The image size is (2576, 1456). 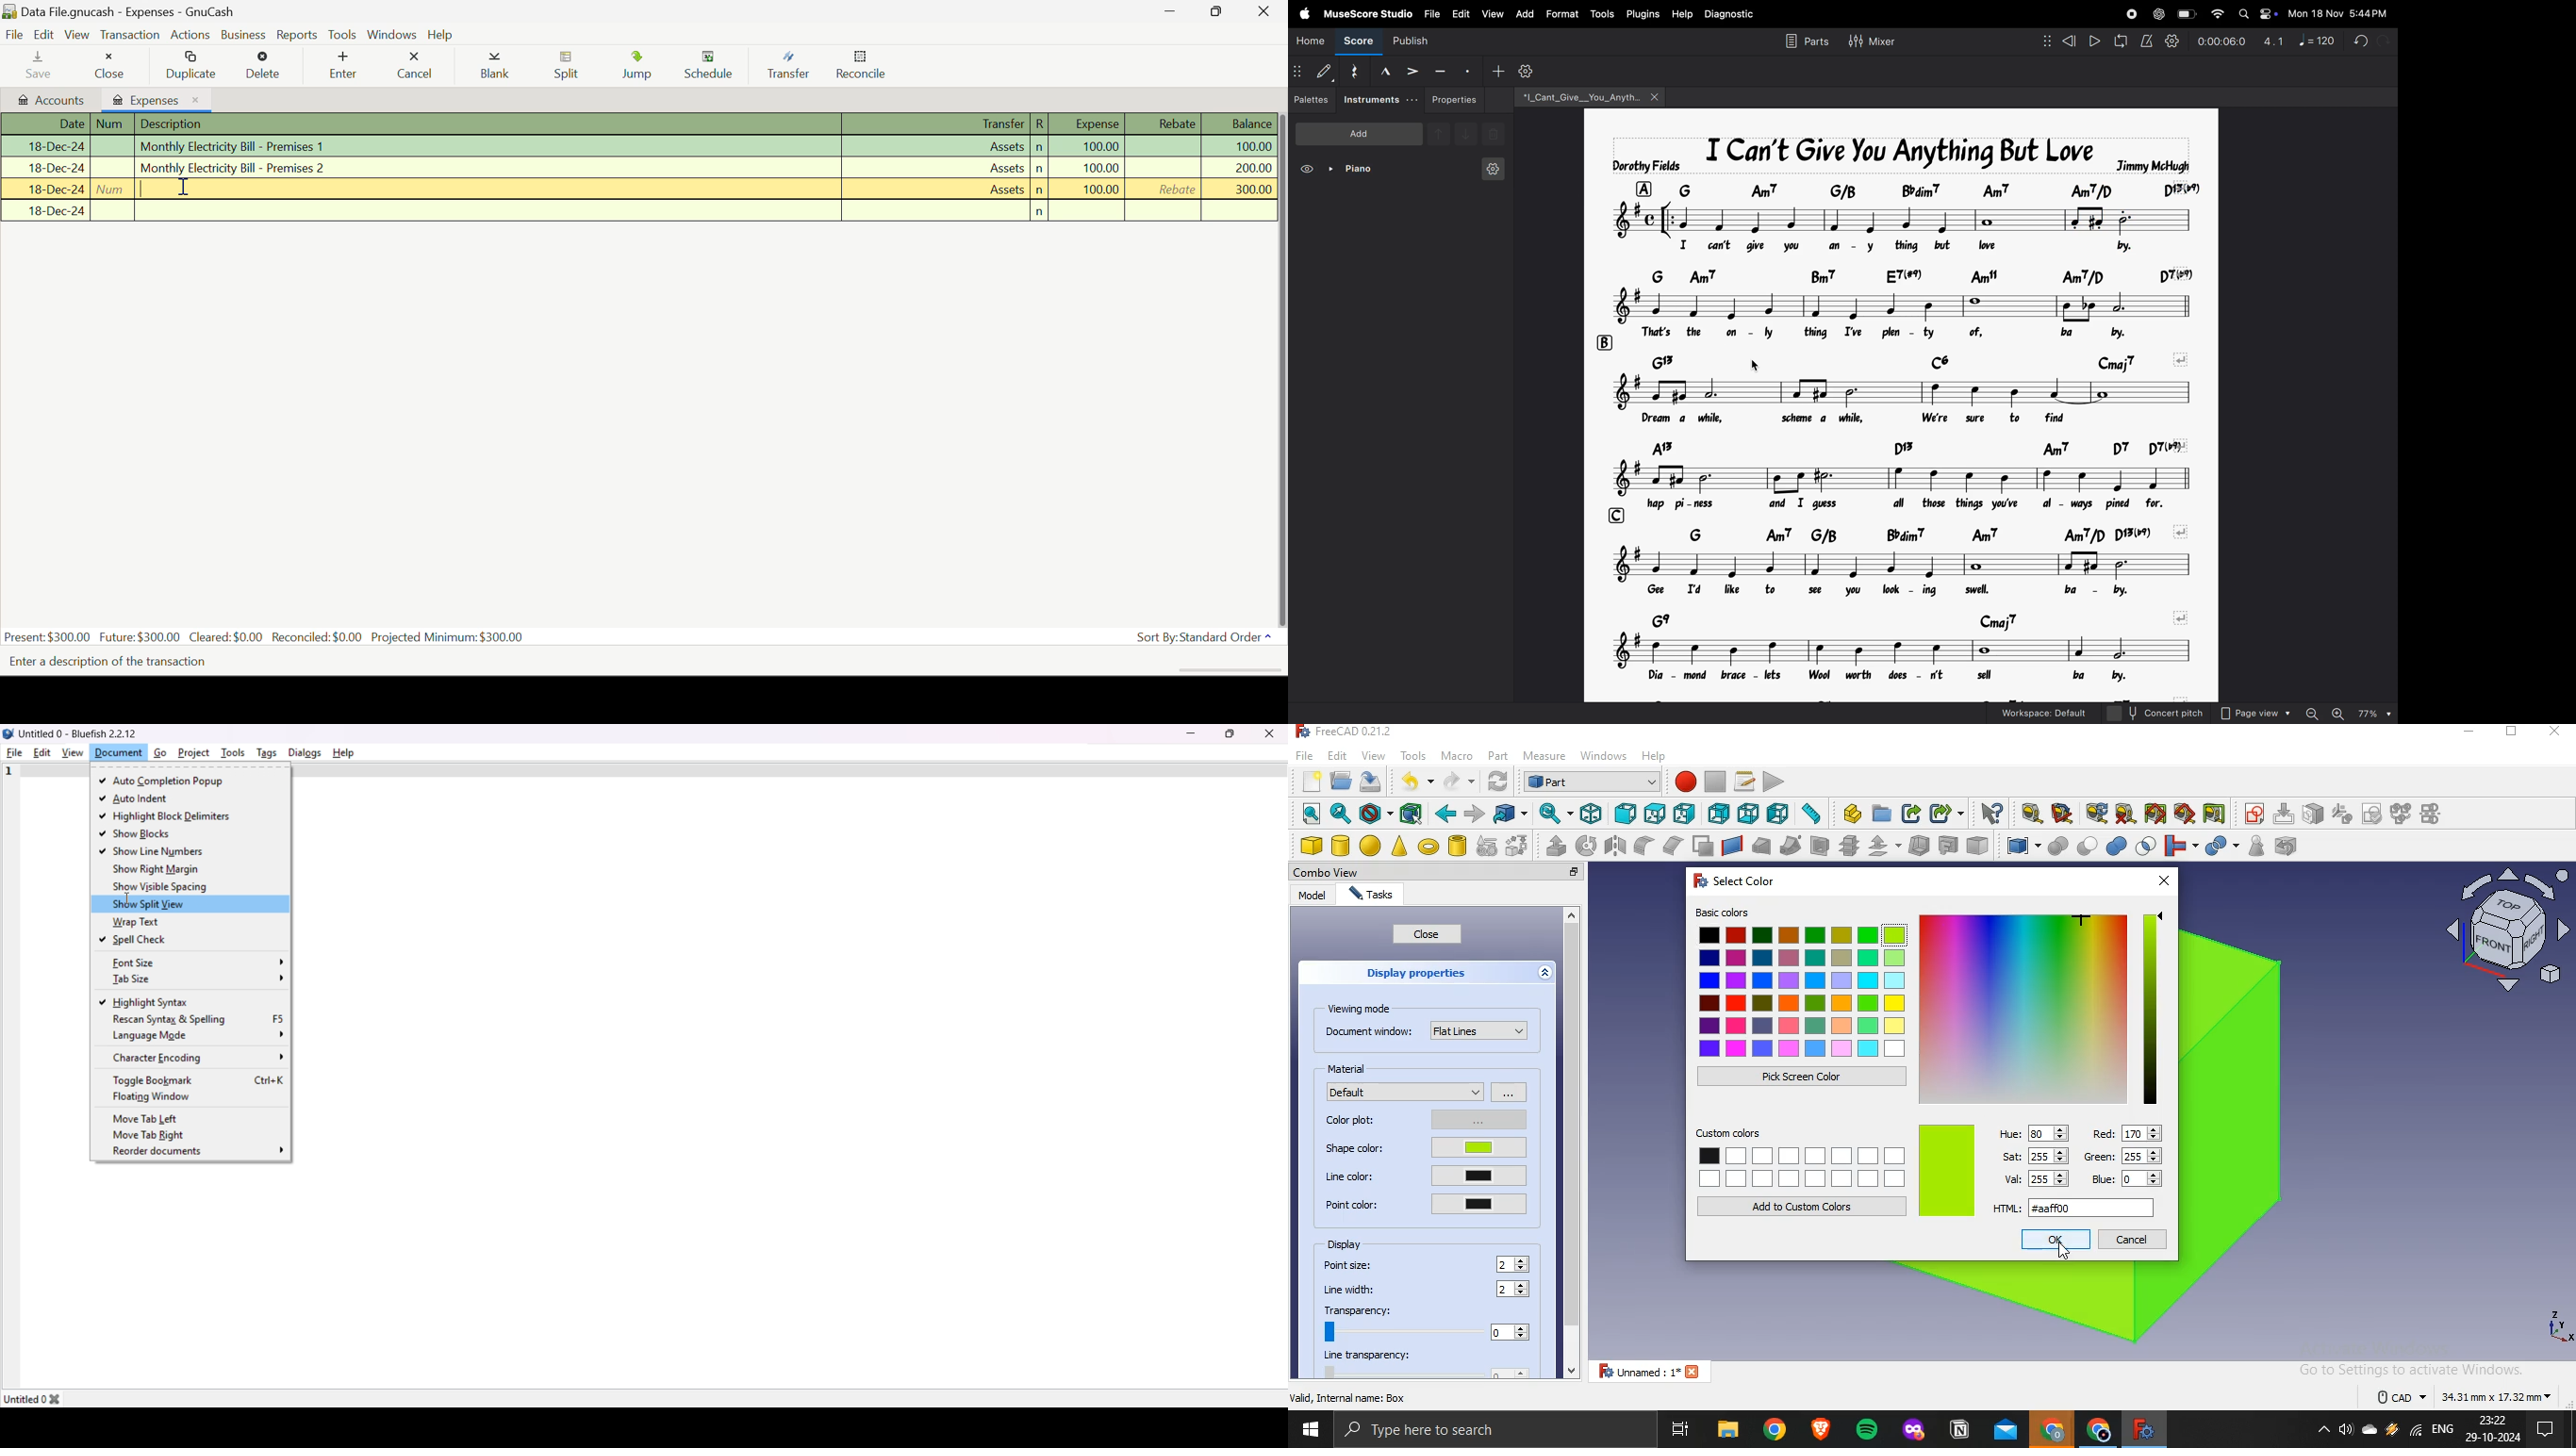 I want to click on mixer, so click(x=1874, y=42).